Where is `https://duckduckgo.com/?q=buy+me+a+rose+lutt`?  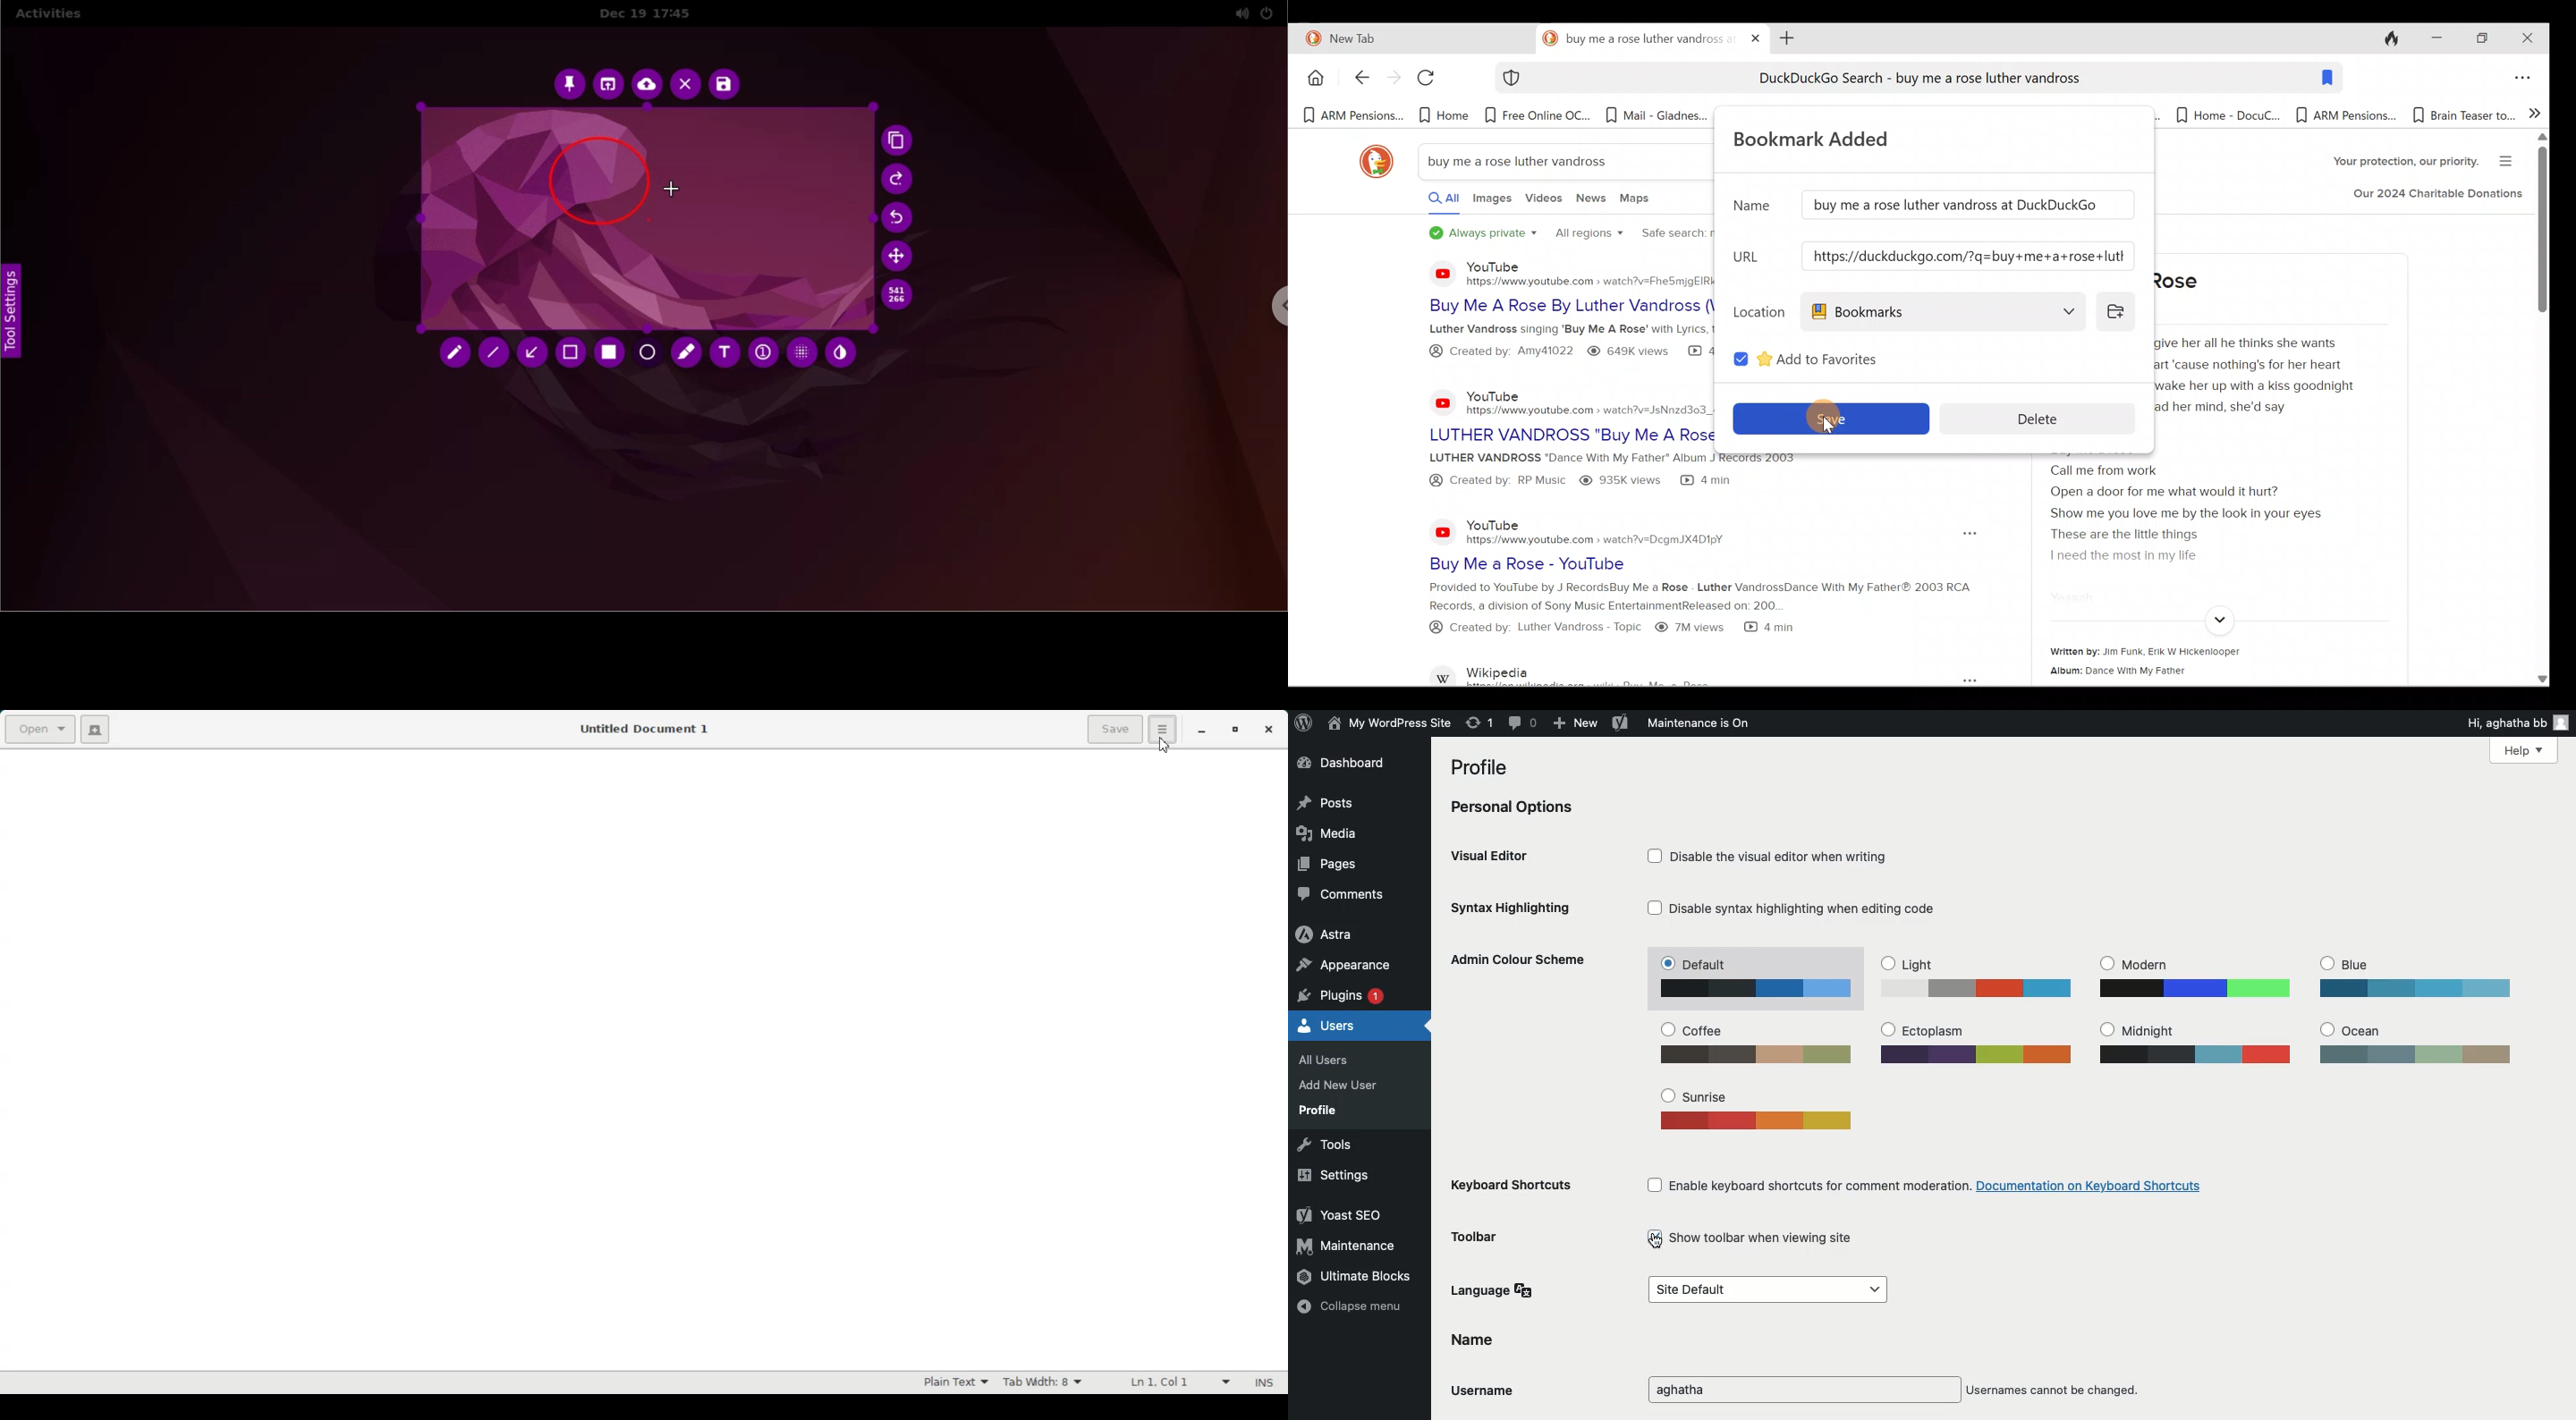 https://duckduckgo.com/?q=buy+me+a+rose+lutt is located at coordinates (1969, 256).